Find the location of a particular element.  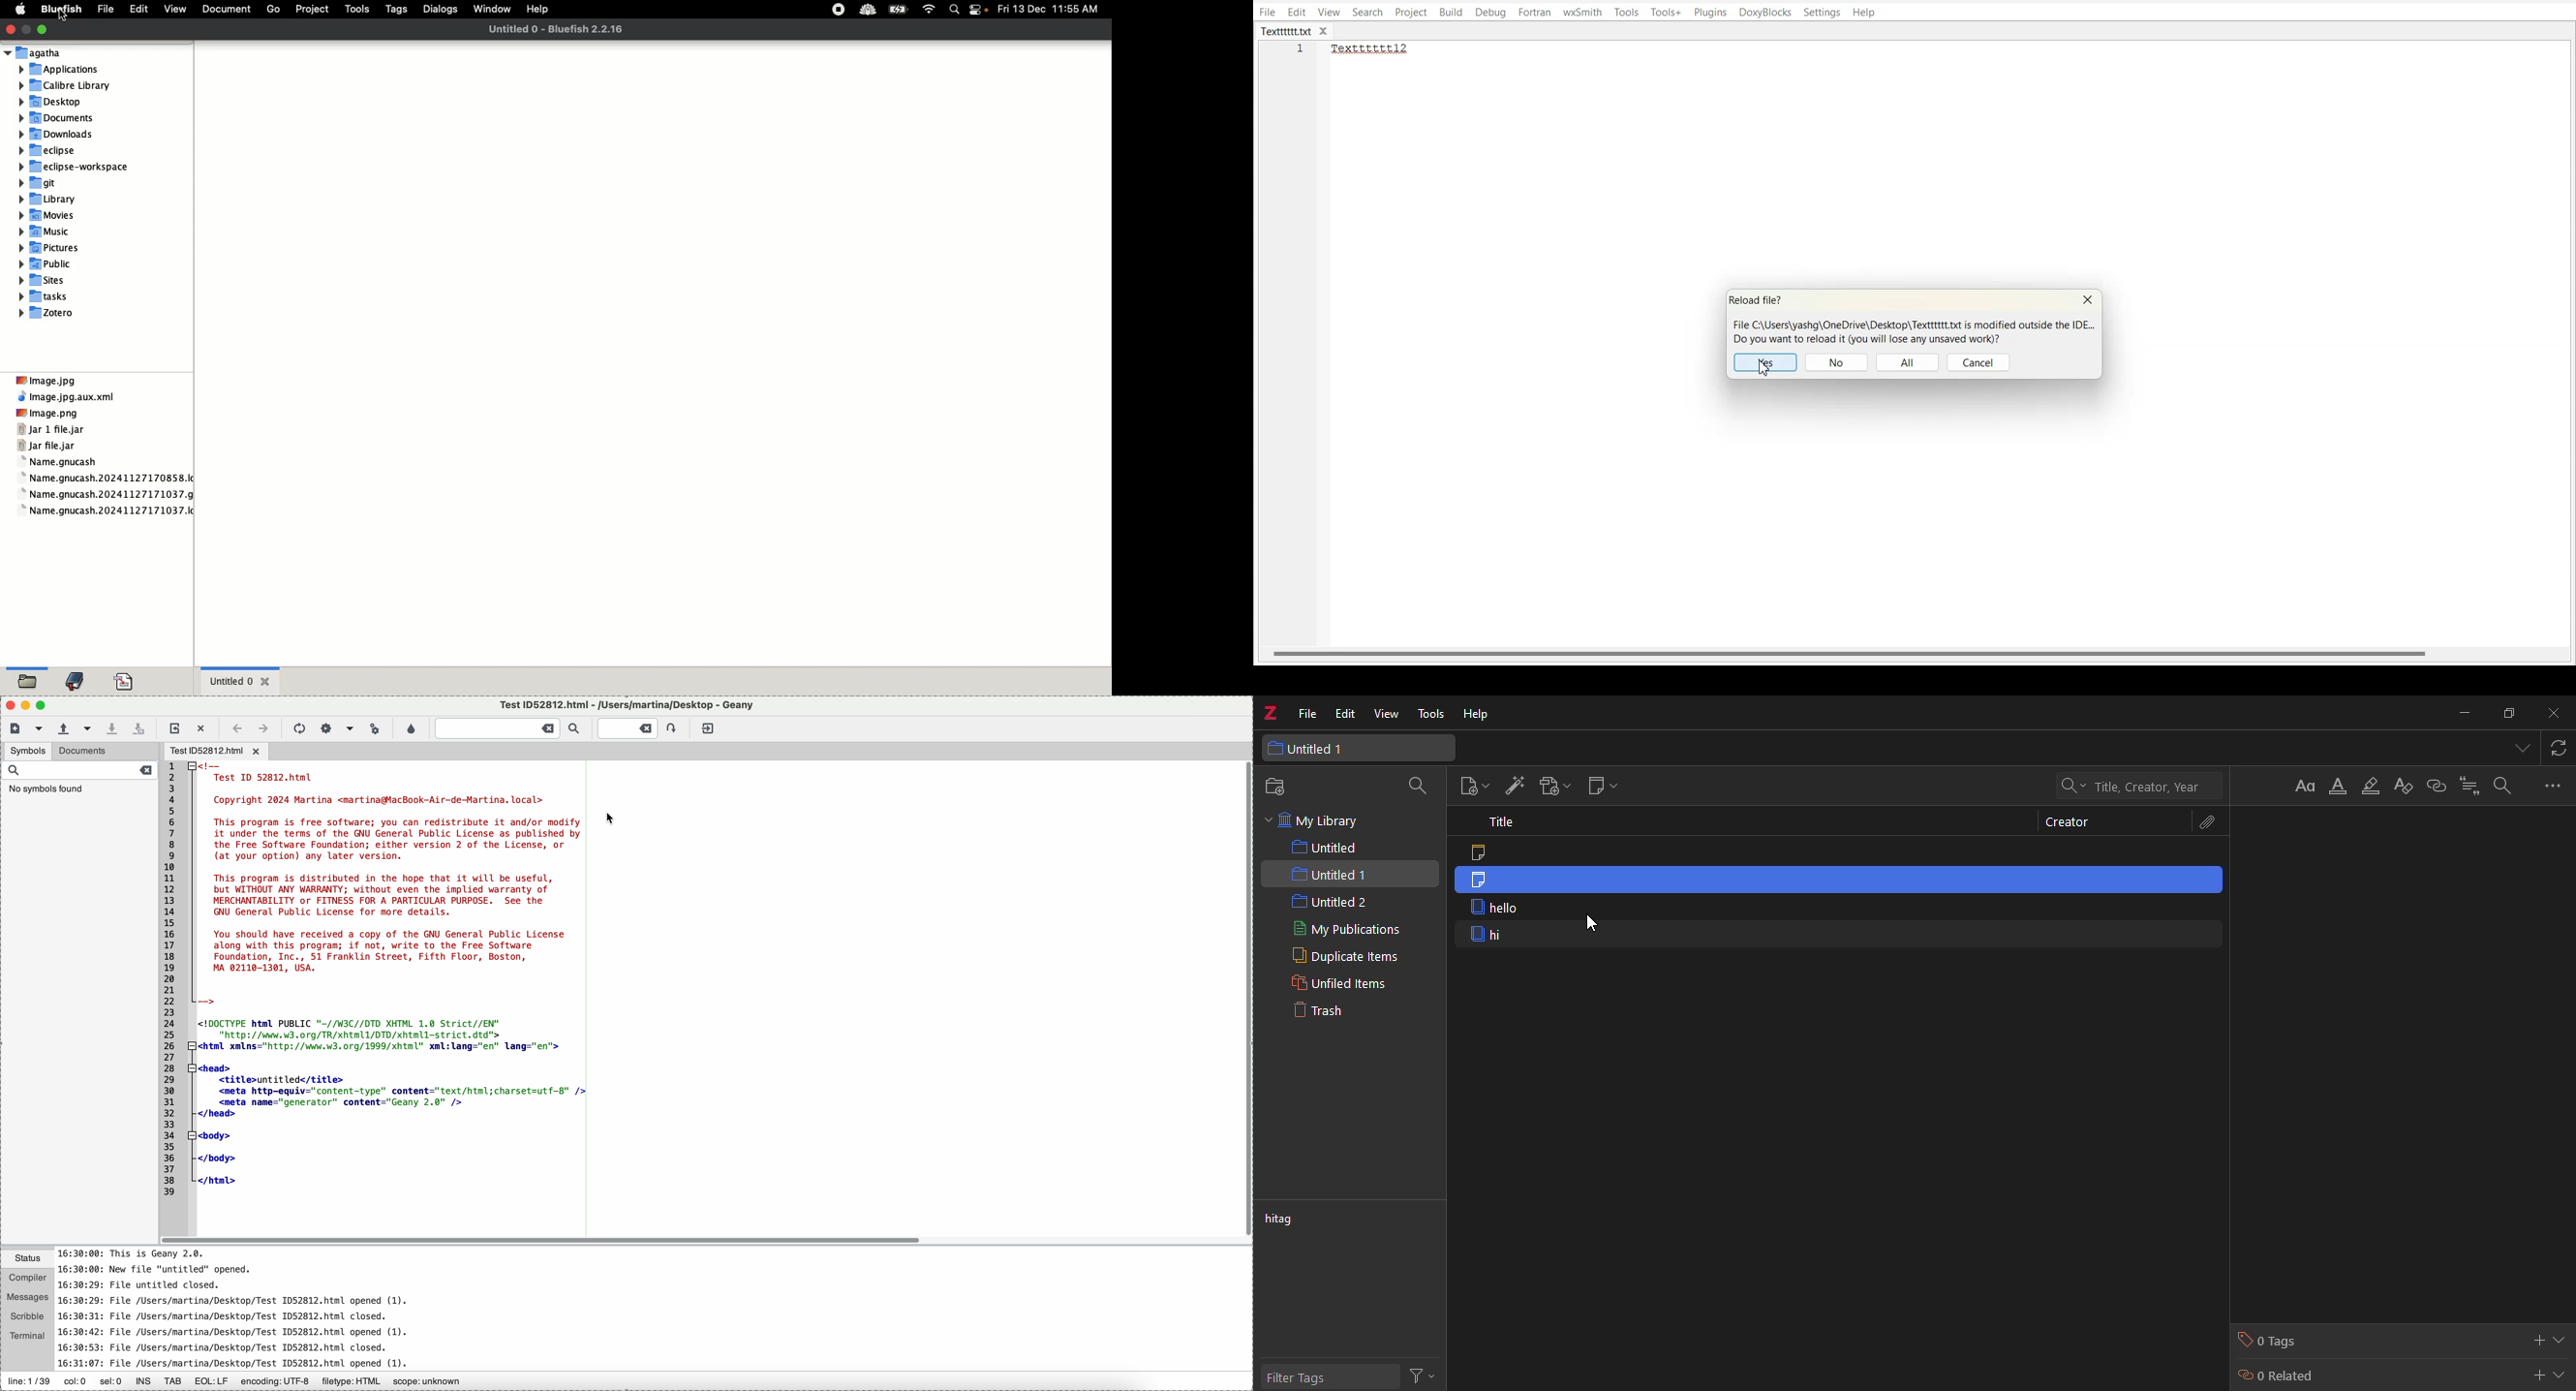

add is located at coordinates (2538, 1340).